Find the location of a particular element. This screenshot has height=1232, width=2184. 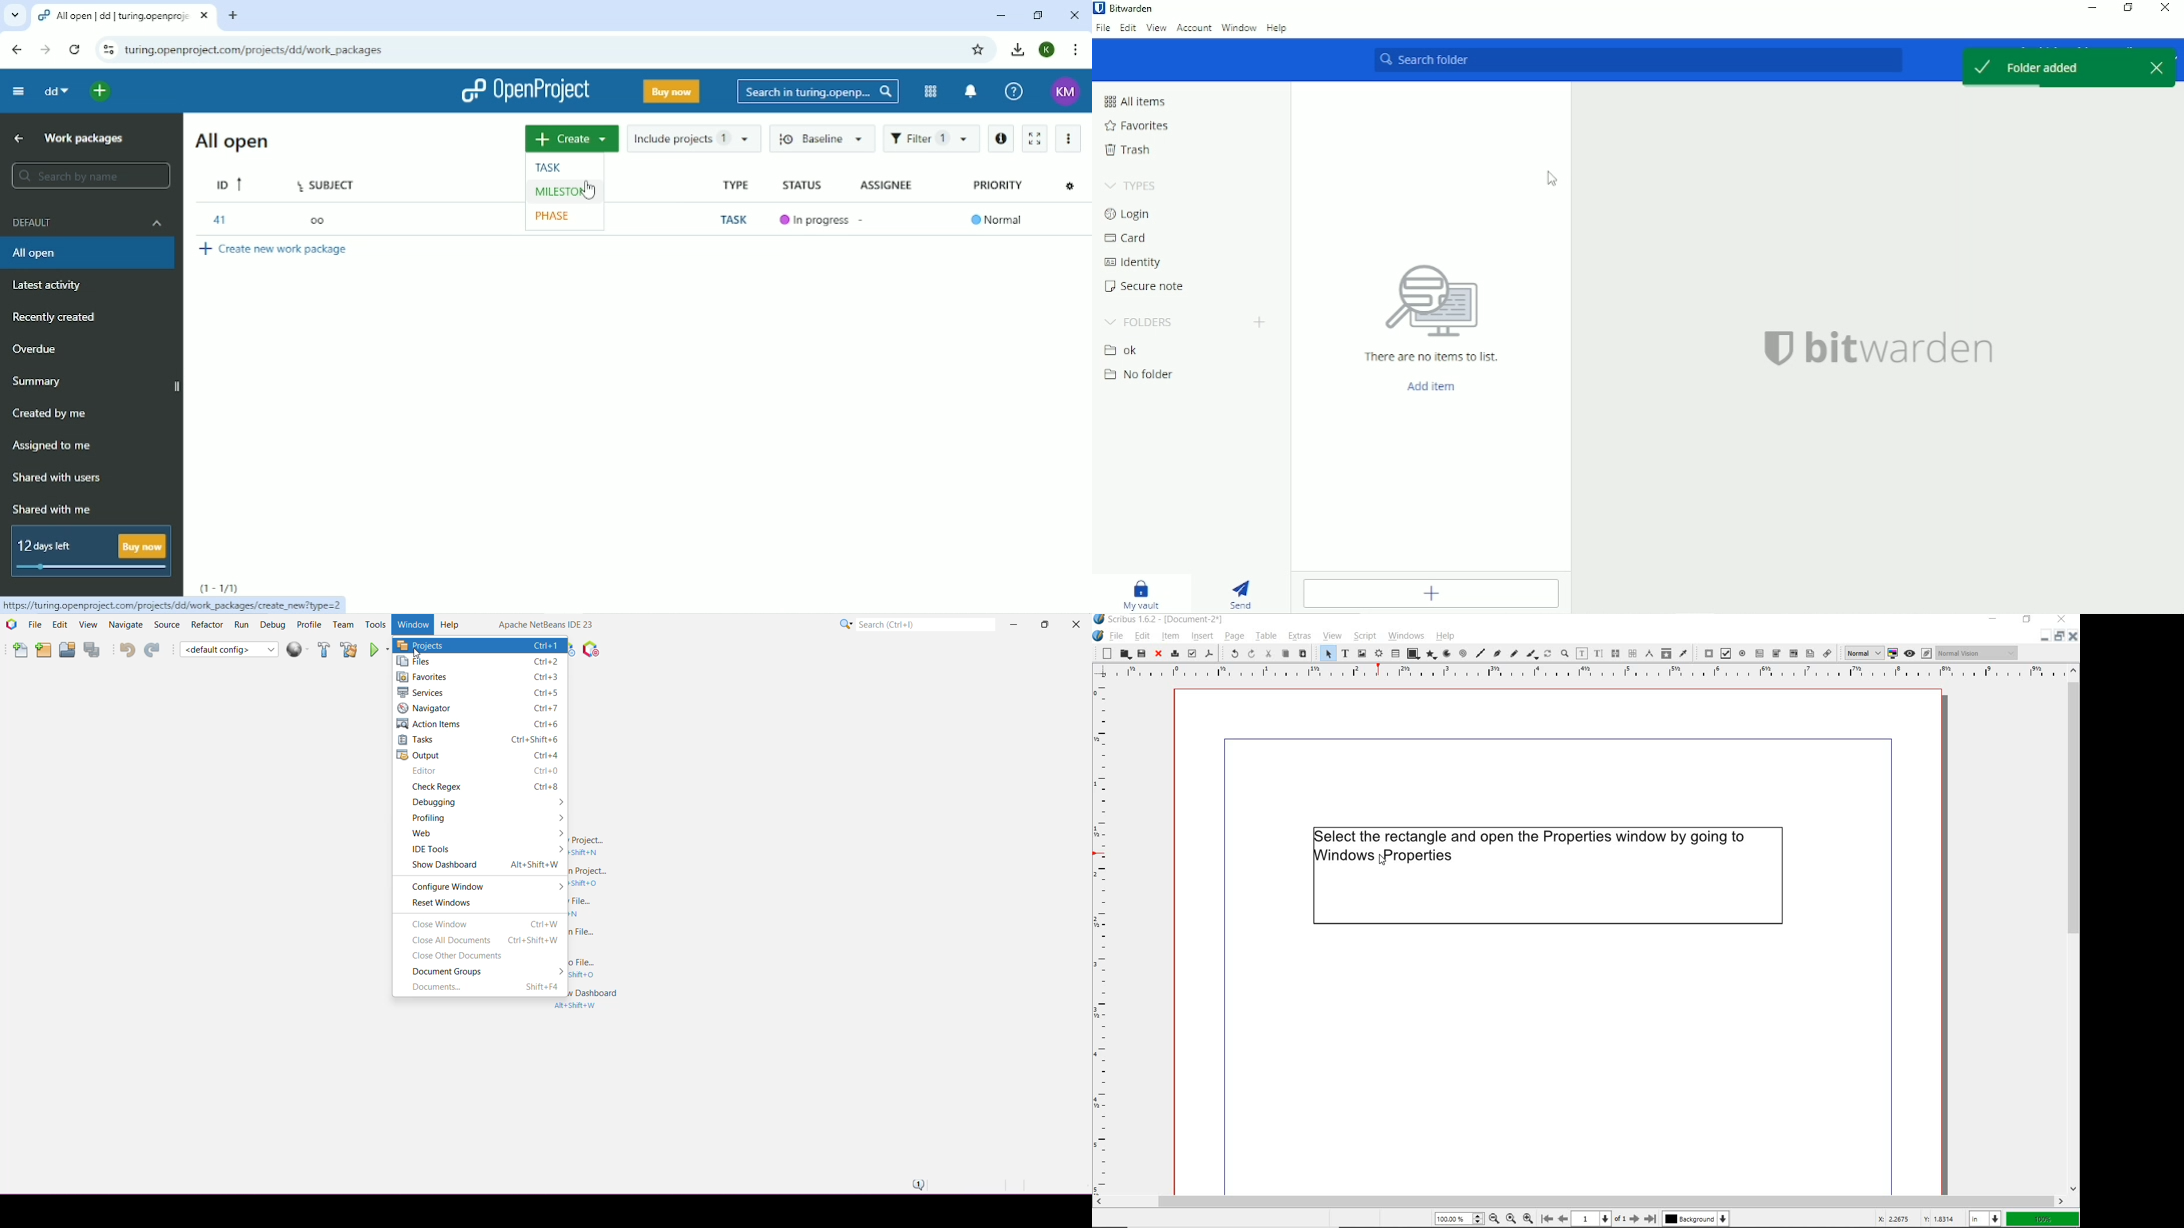

Types is located at coordinates (1133, 186).